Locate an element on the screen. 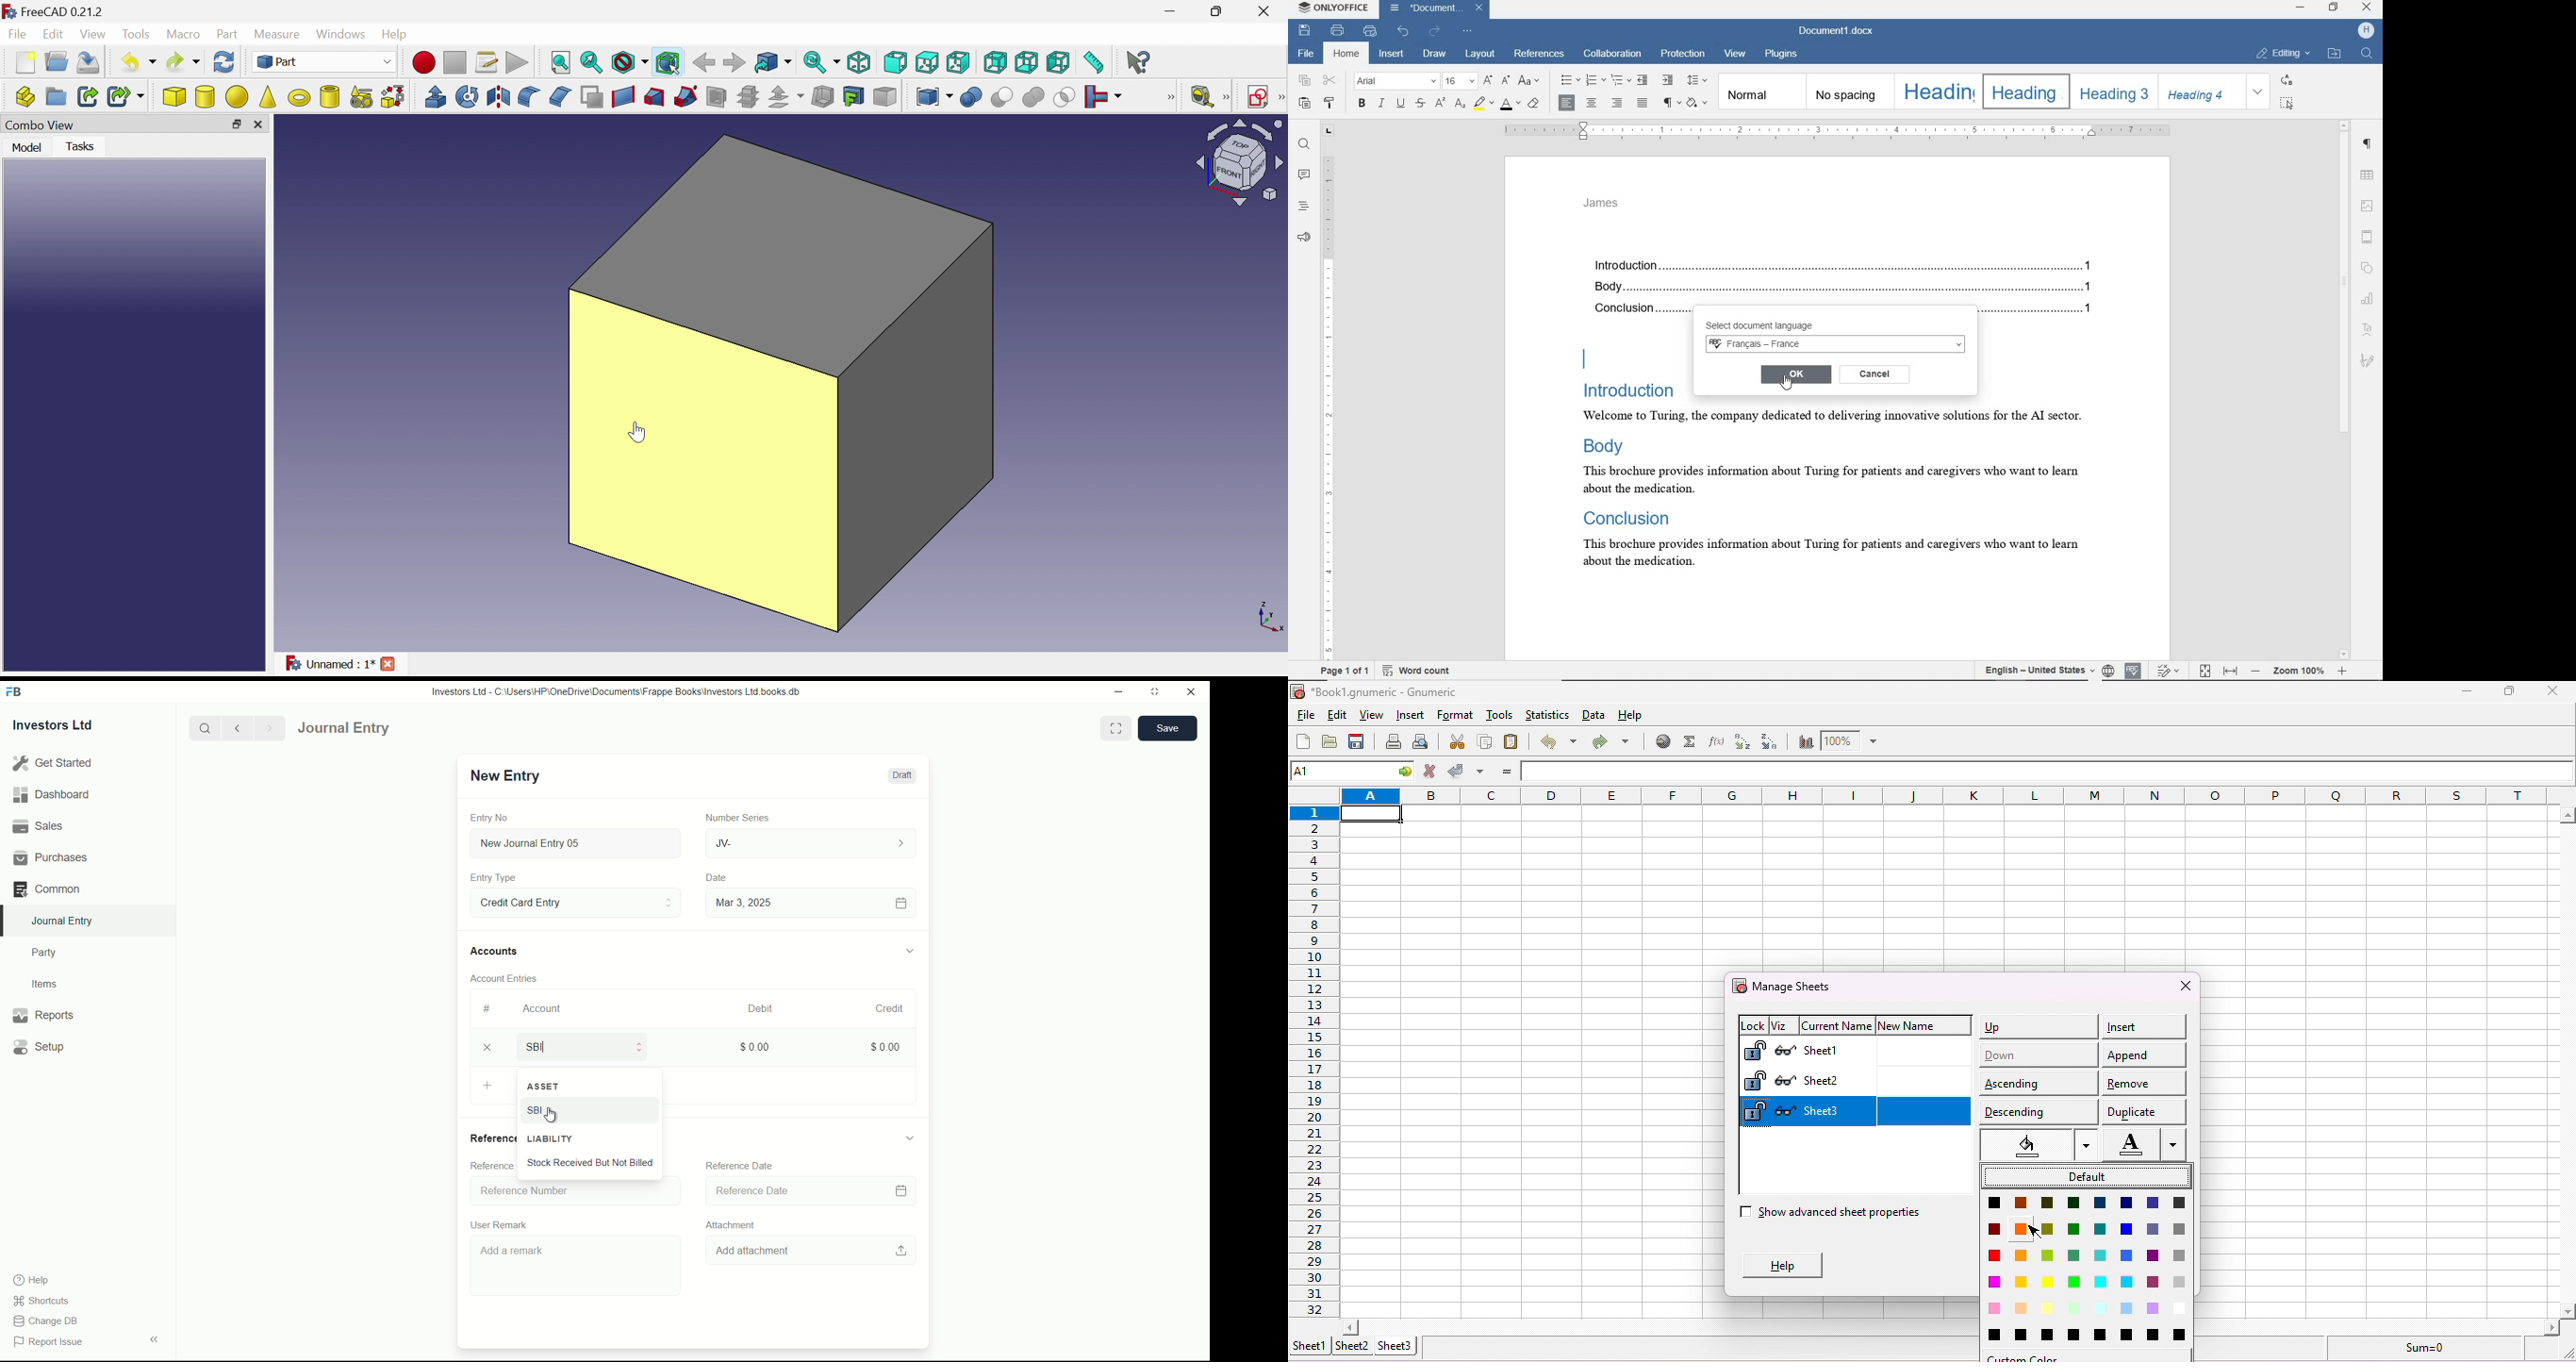 The width and height of the screenshot is (2576, 1372). Bottom is located at coordinates (1026, 62).